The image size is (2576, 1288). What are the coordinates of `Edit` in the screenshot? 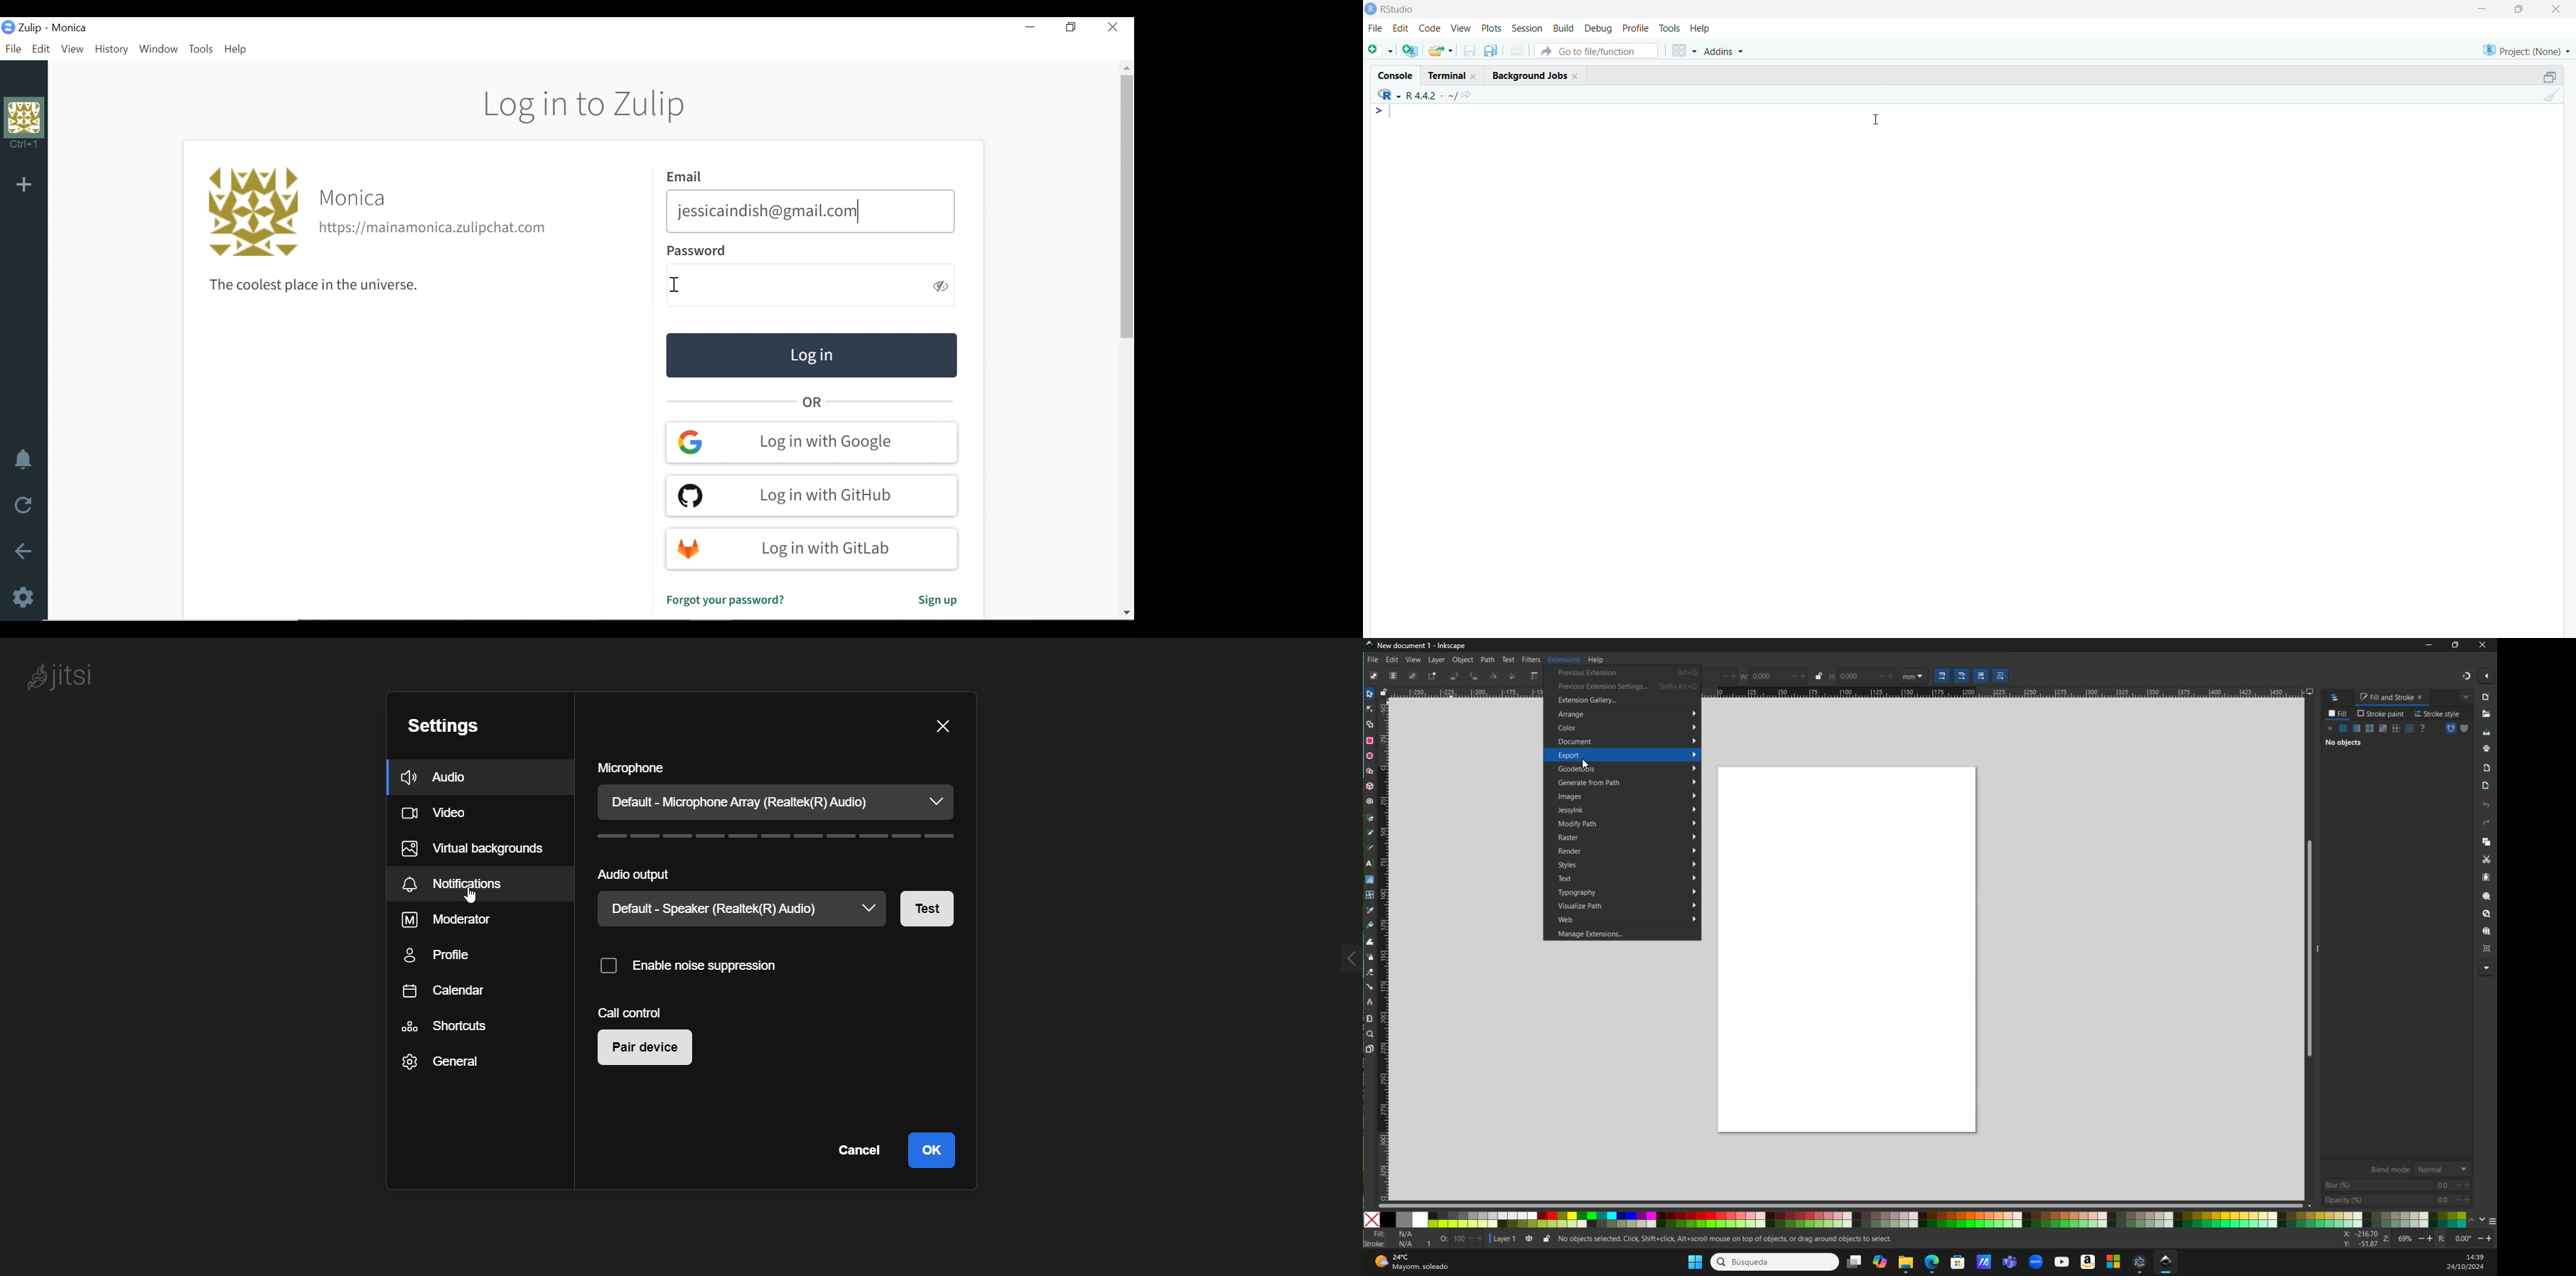 It's located at (42, 49).